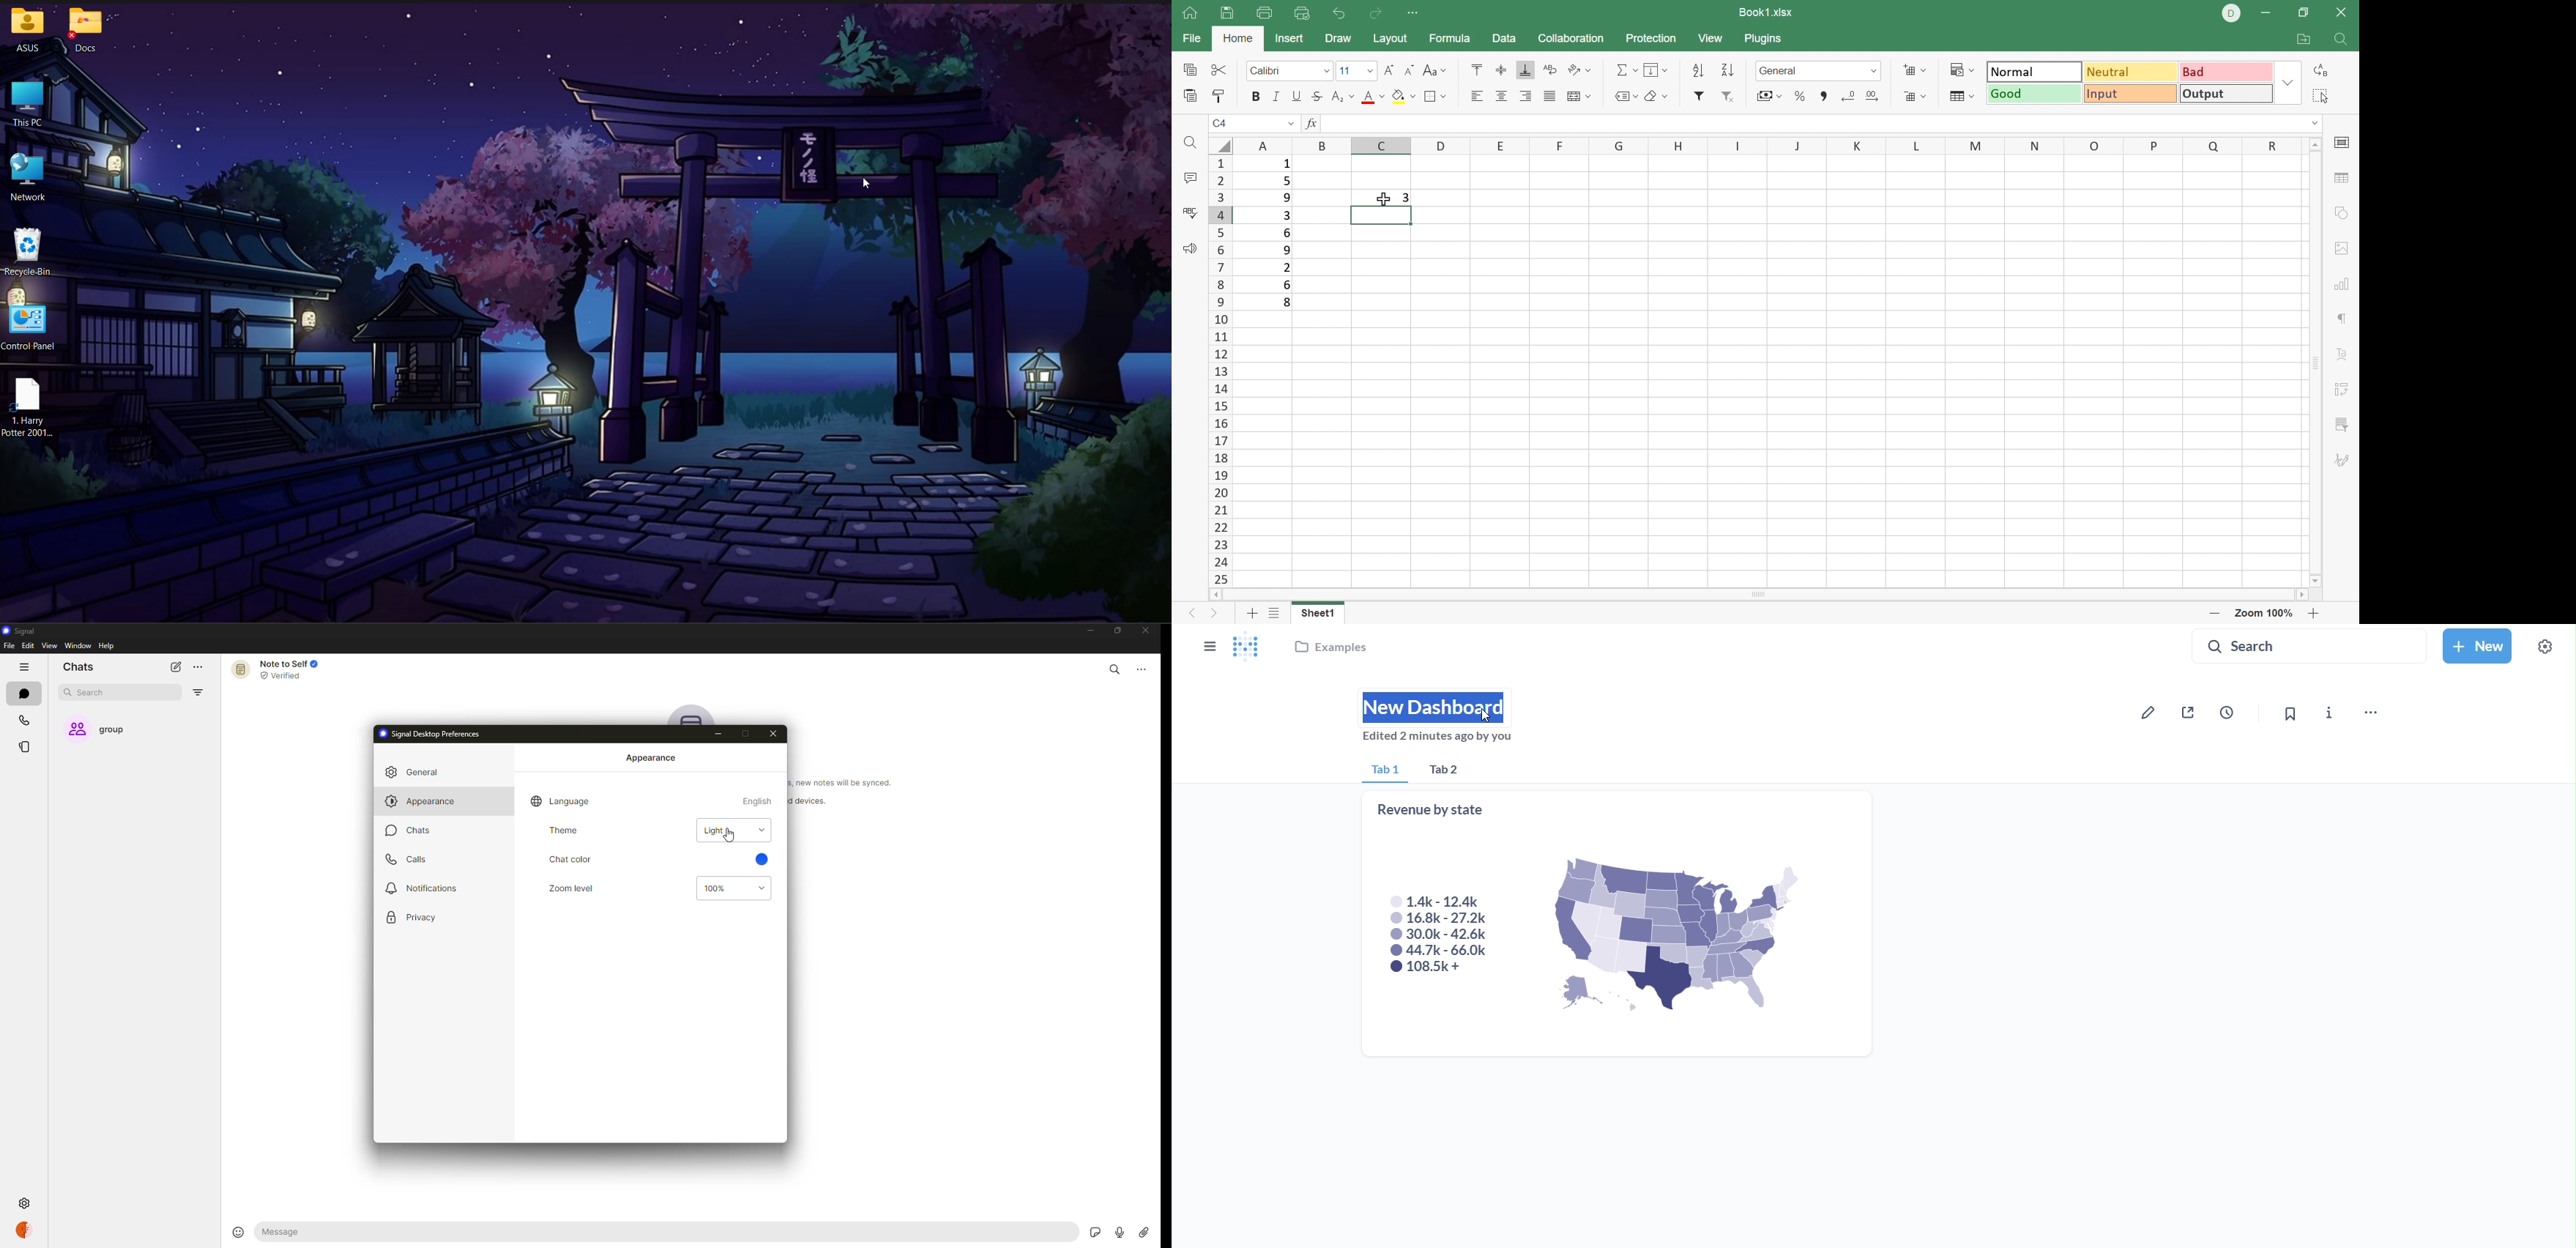  Describe the element at coordinates (1627, 71) in the screenshot. I see `Summation` at that location.